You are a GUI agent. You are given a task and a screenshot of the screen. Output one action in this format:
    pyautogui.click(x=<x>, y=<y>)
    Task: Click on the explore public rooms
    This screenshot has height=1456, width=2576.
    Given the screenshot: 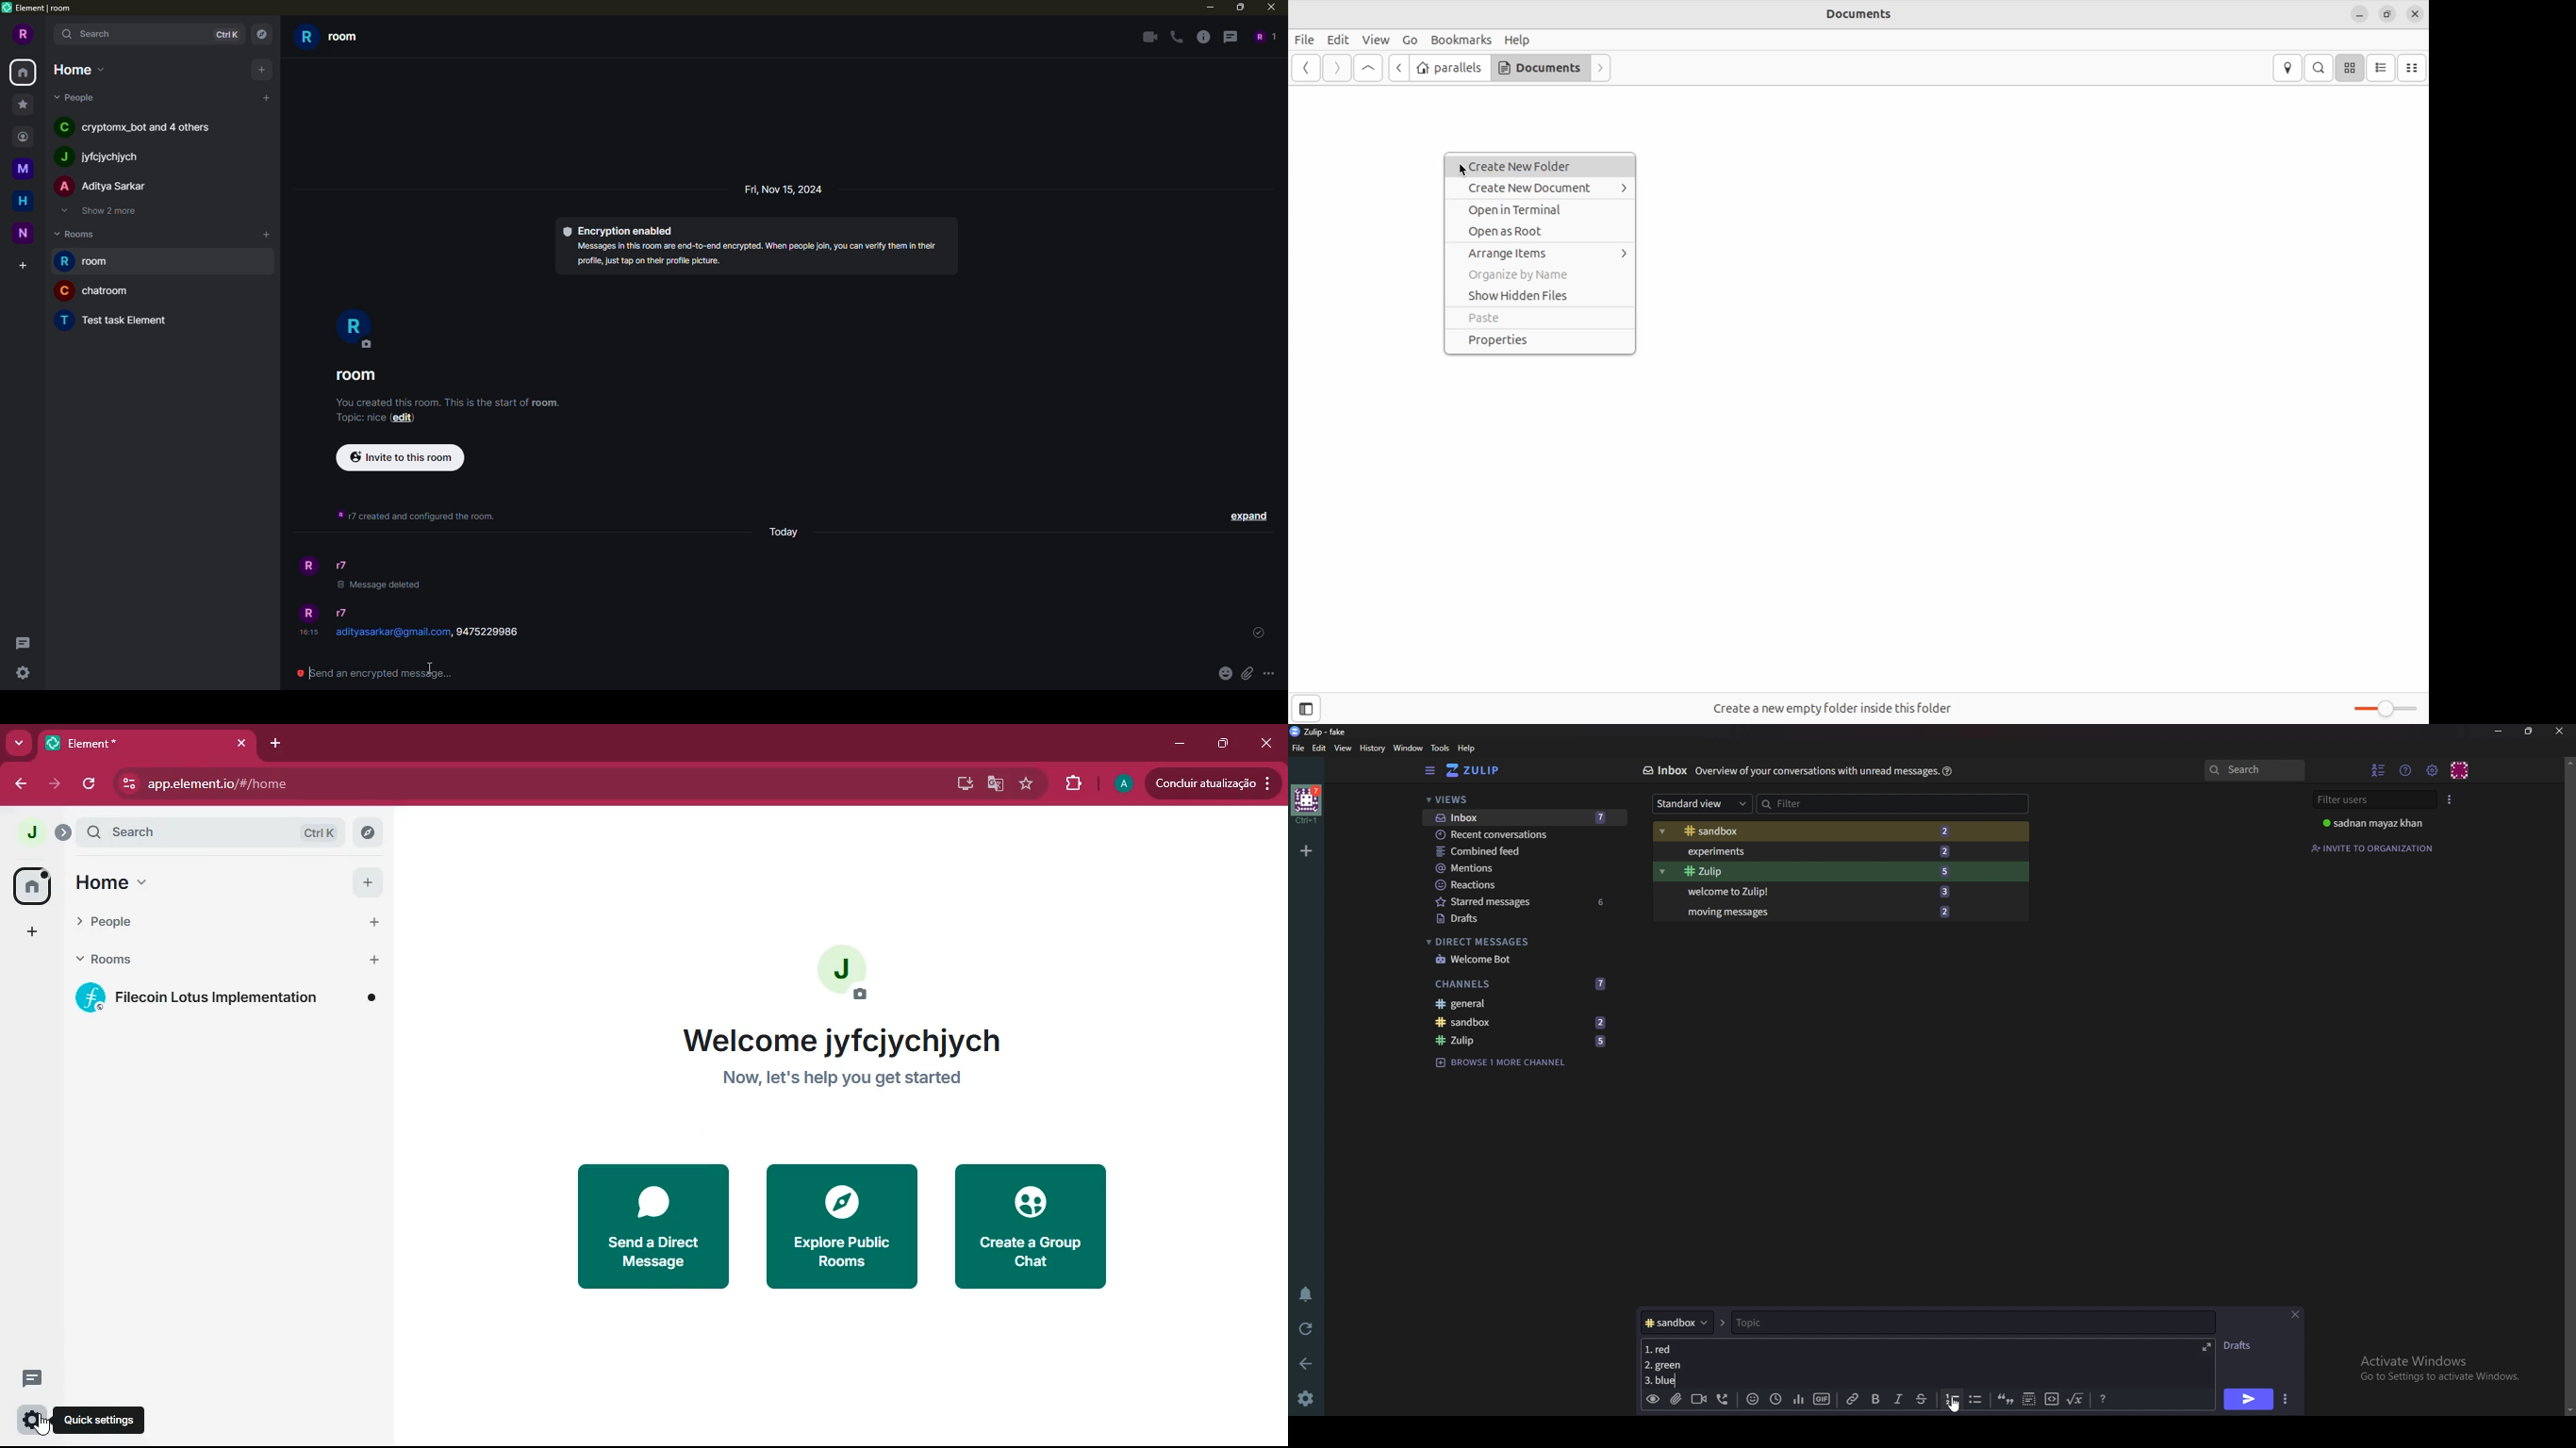 What is the action you would take?
    pyautogui.click(x=840, y=1228)
    